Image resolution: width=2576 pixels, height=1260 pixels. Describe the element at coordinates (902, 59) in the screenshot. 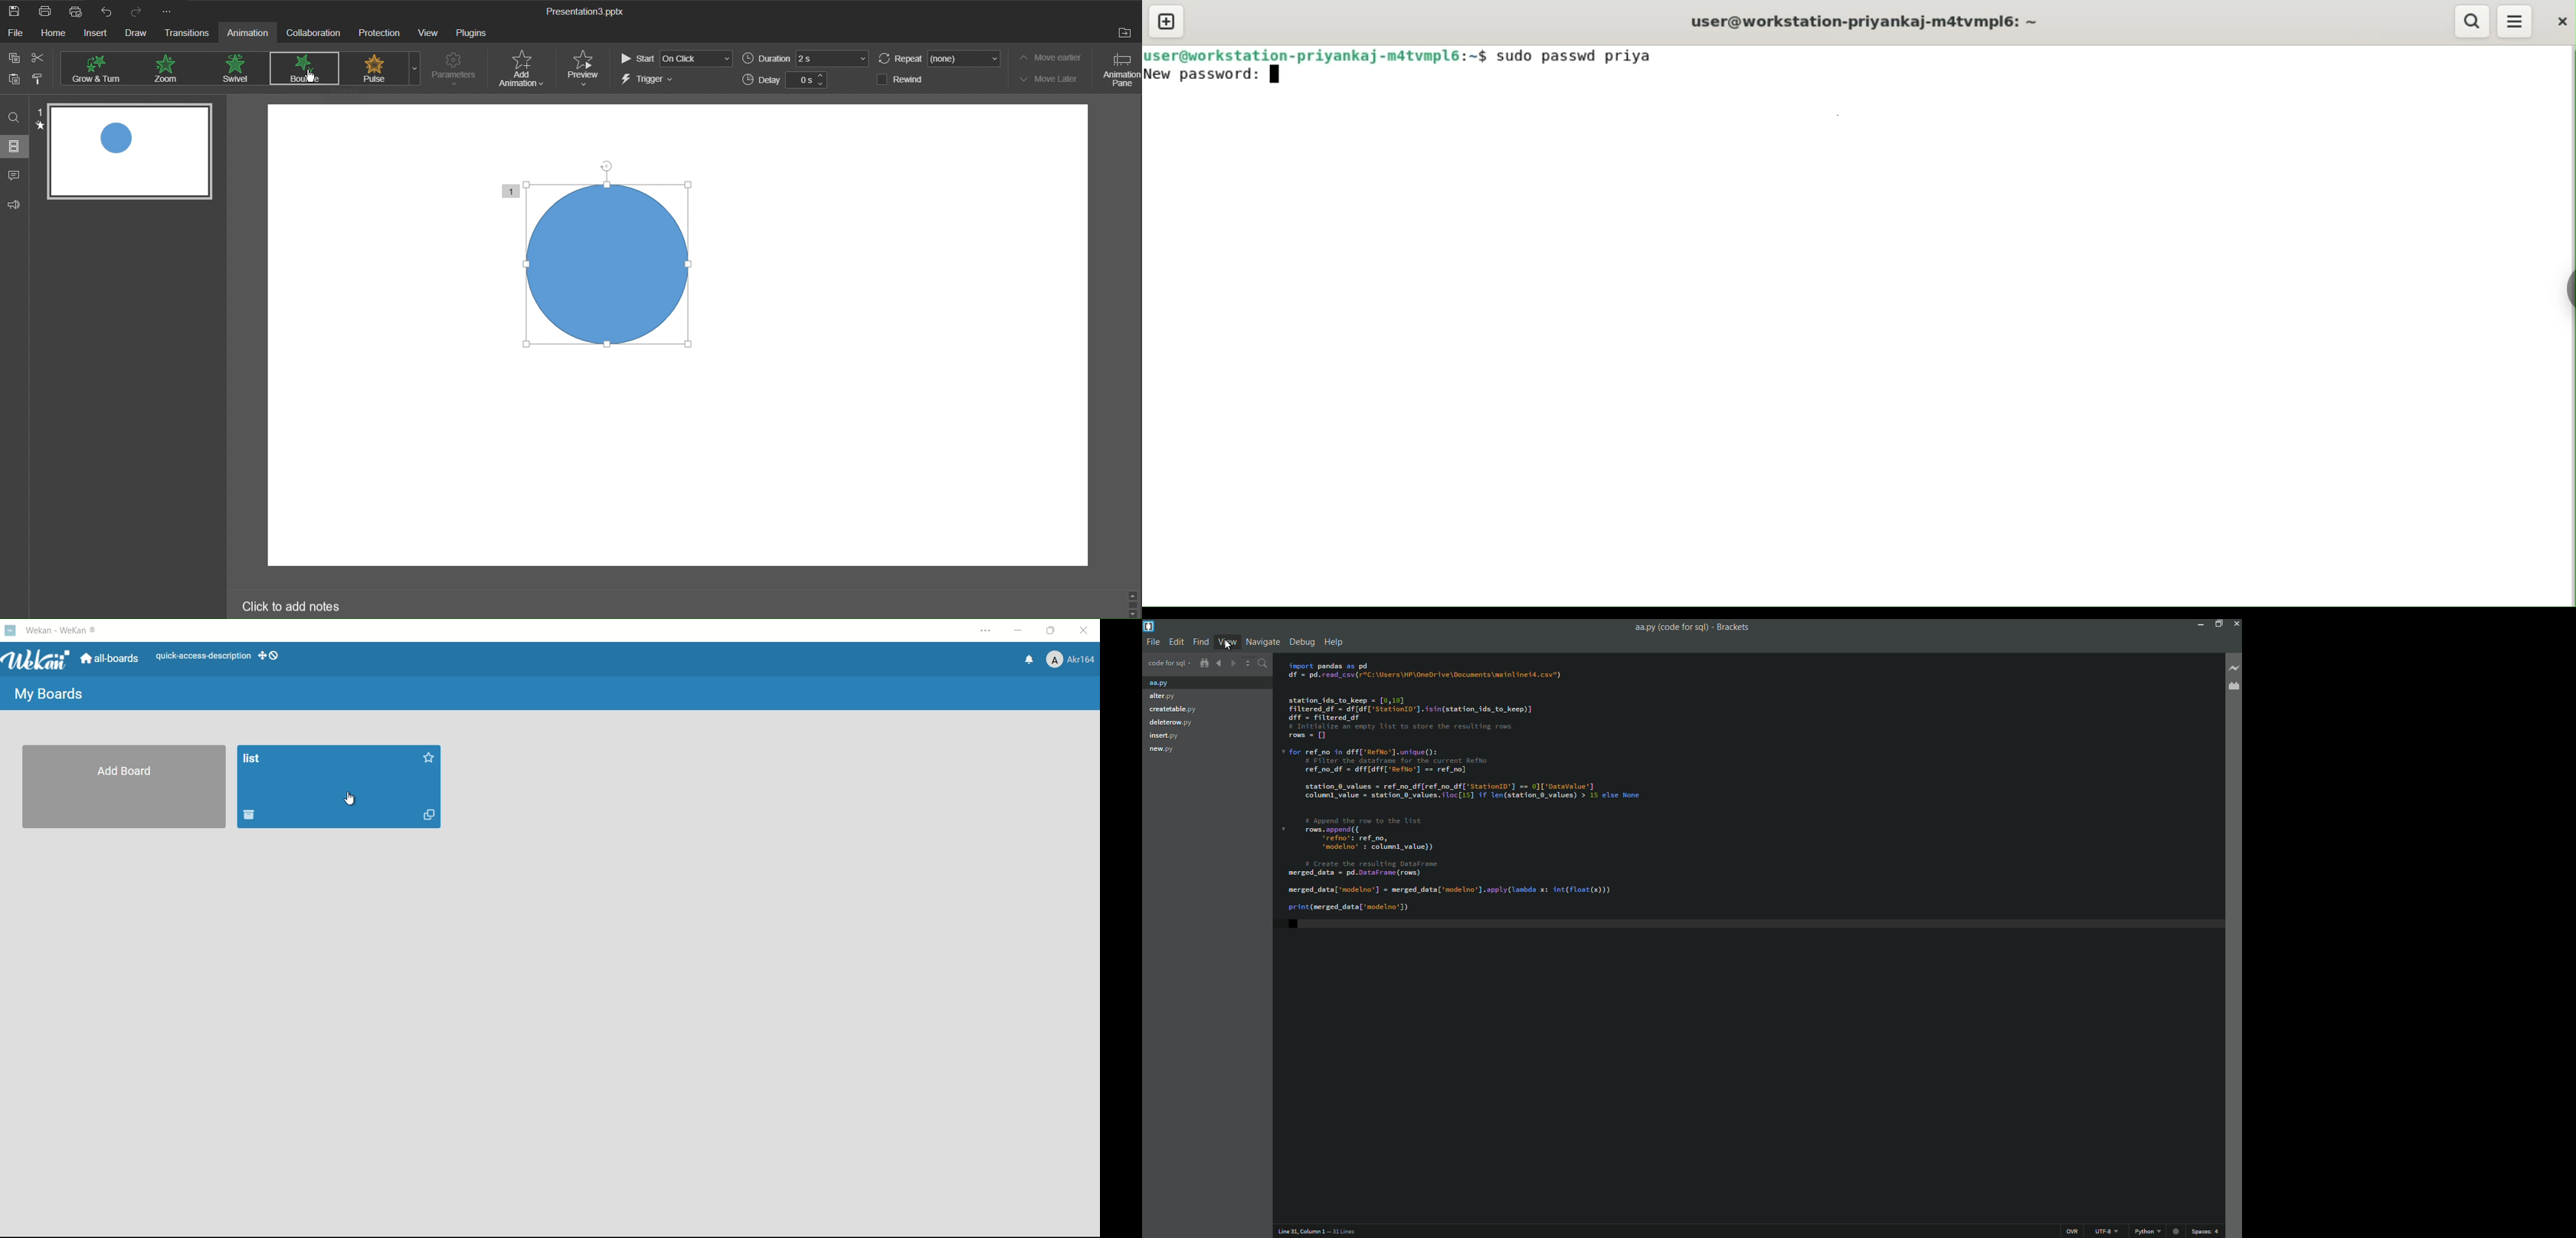

I see `Repeat:` at that location.